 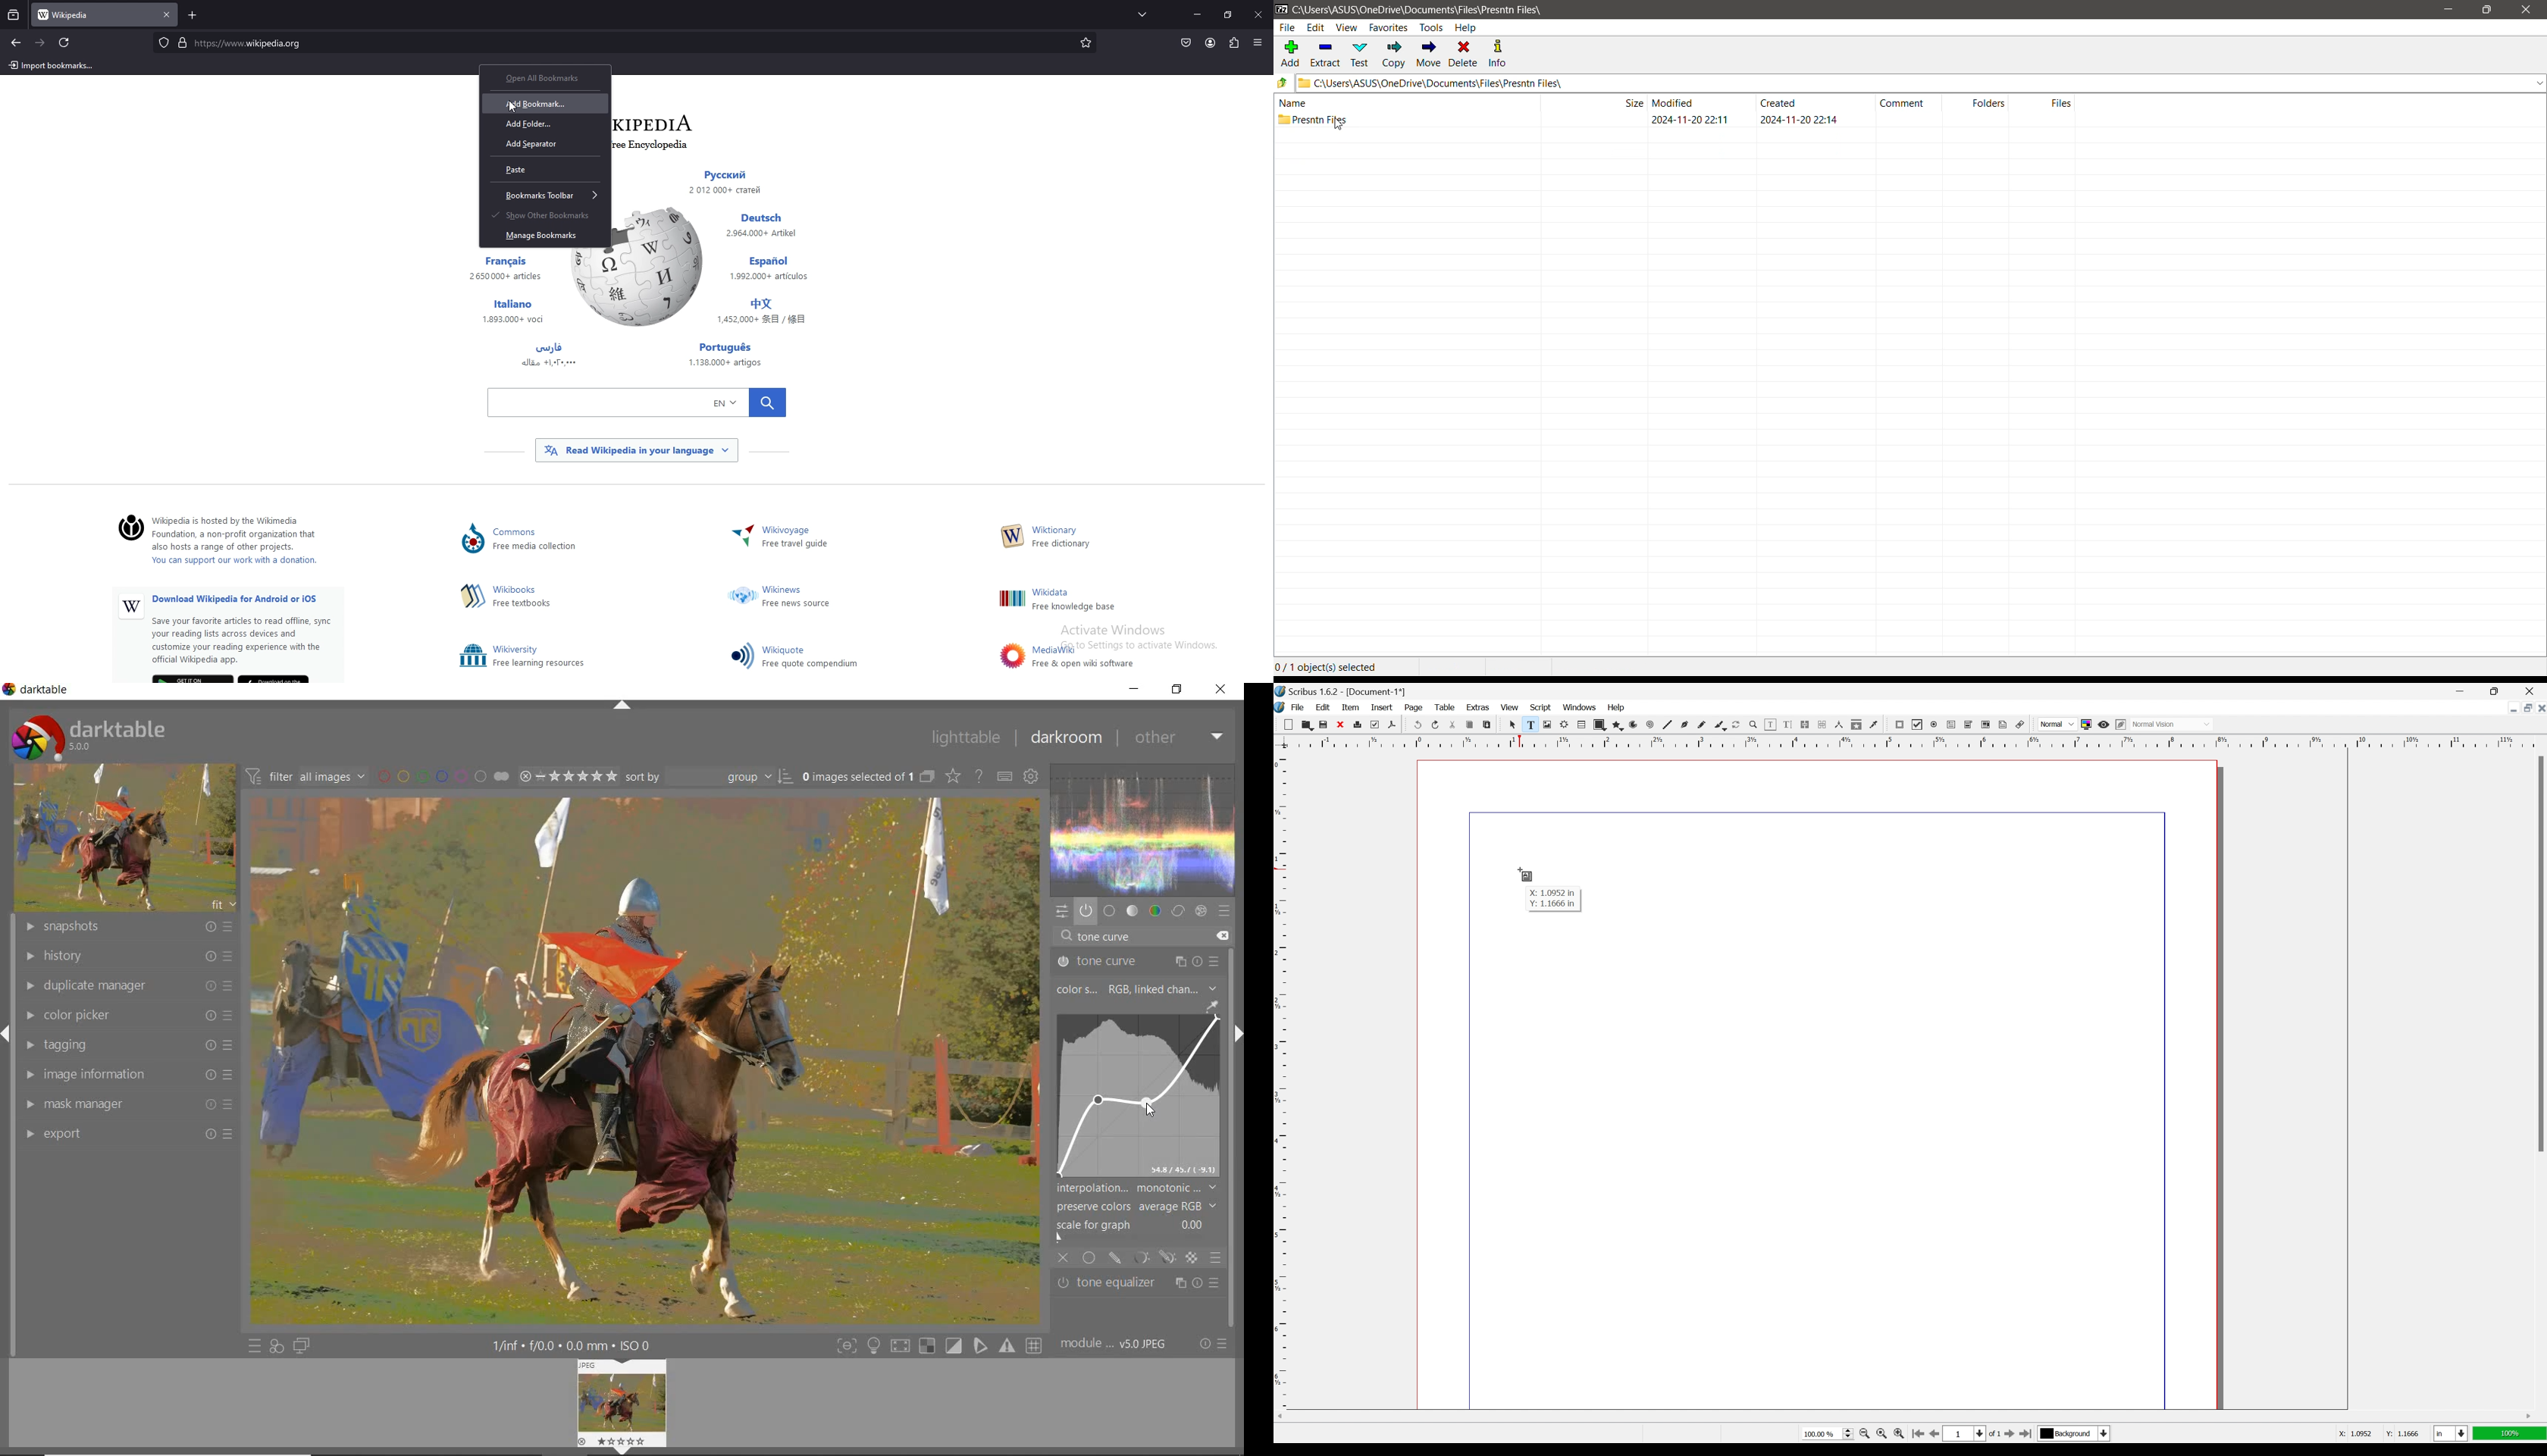 What do you see at coordinates (1362, 54) in the screenshot?
I see `Test` at bounding box center [1362, 54].